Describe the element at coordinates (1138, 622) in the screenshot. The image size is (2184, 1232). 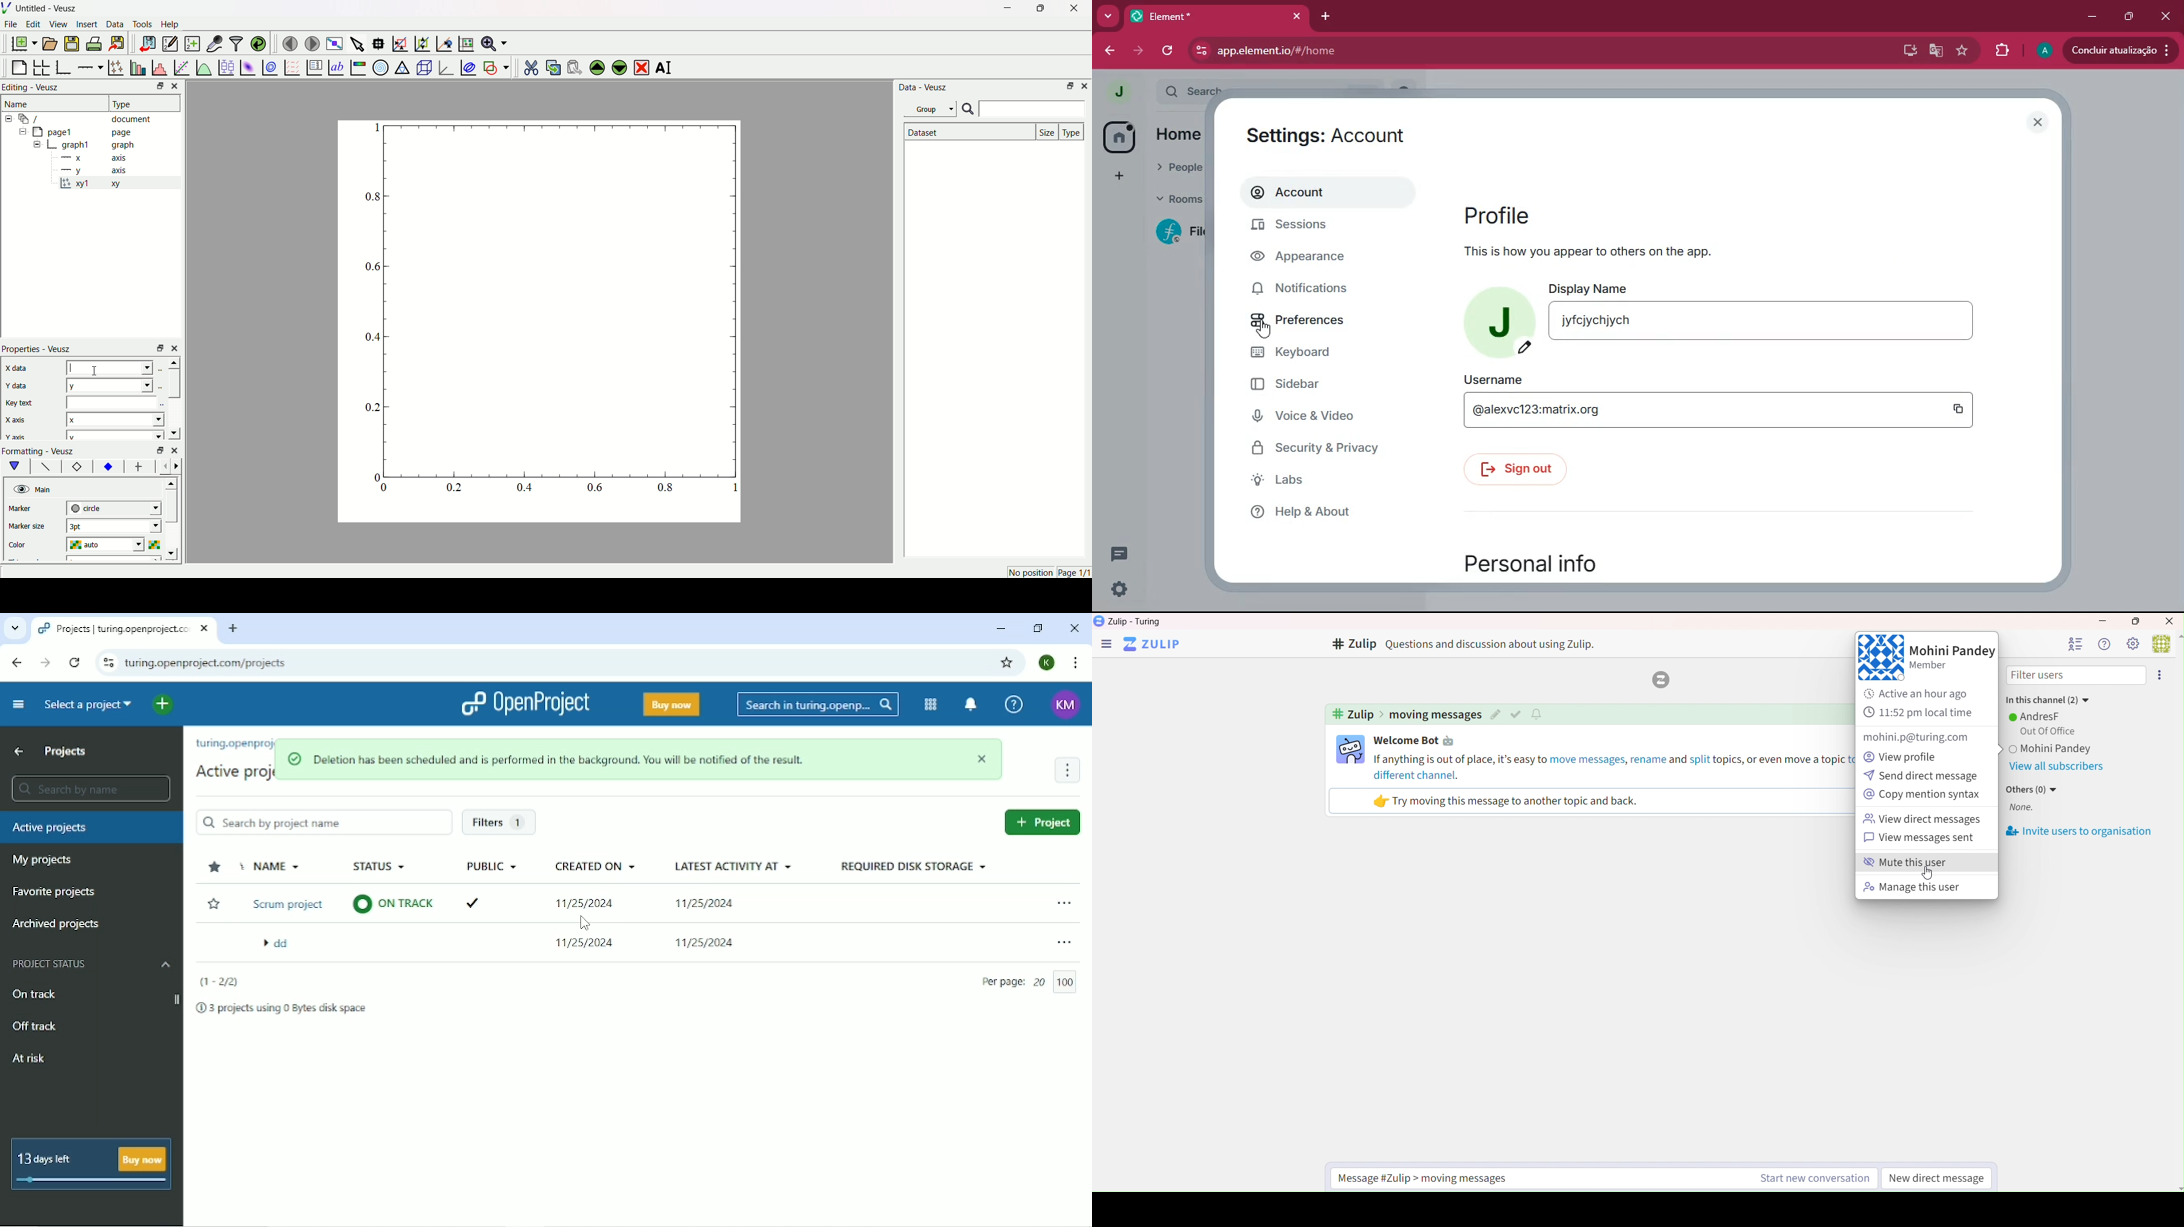
I see `Zulip - Turing` at that location.